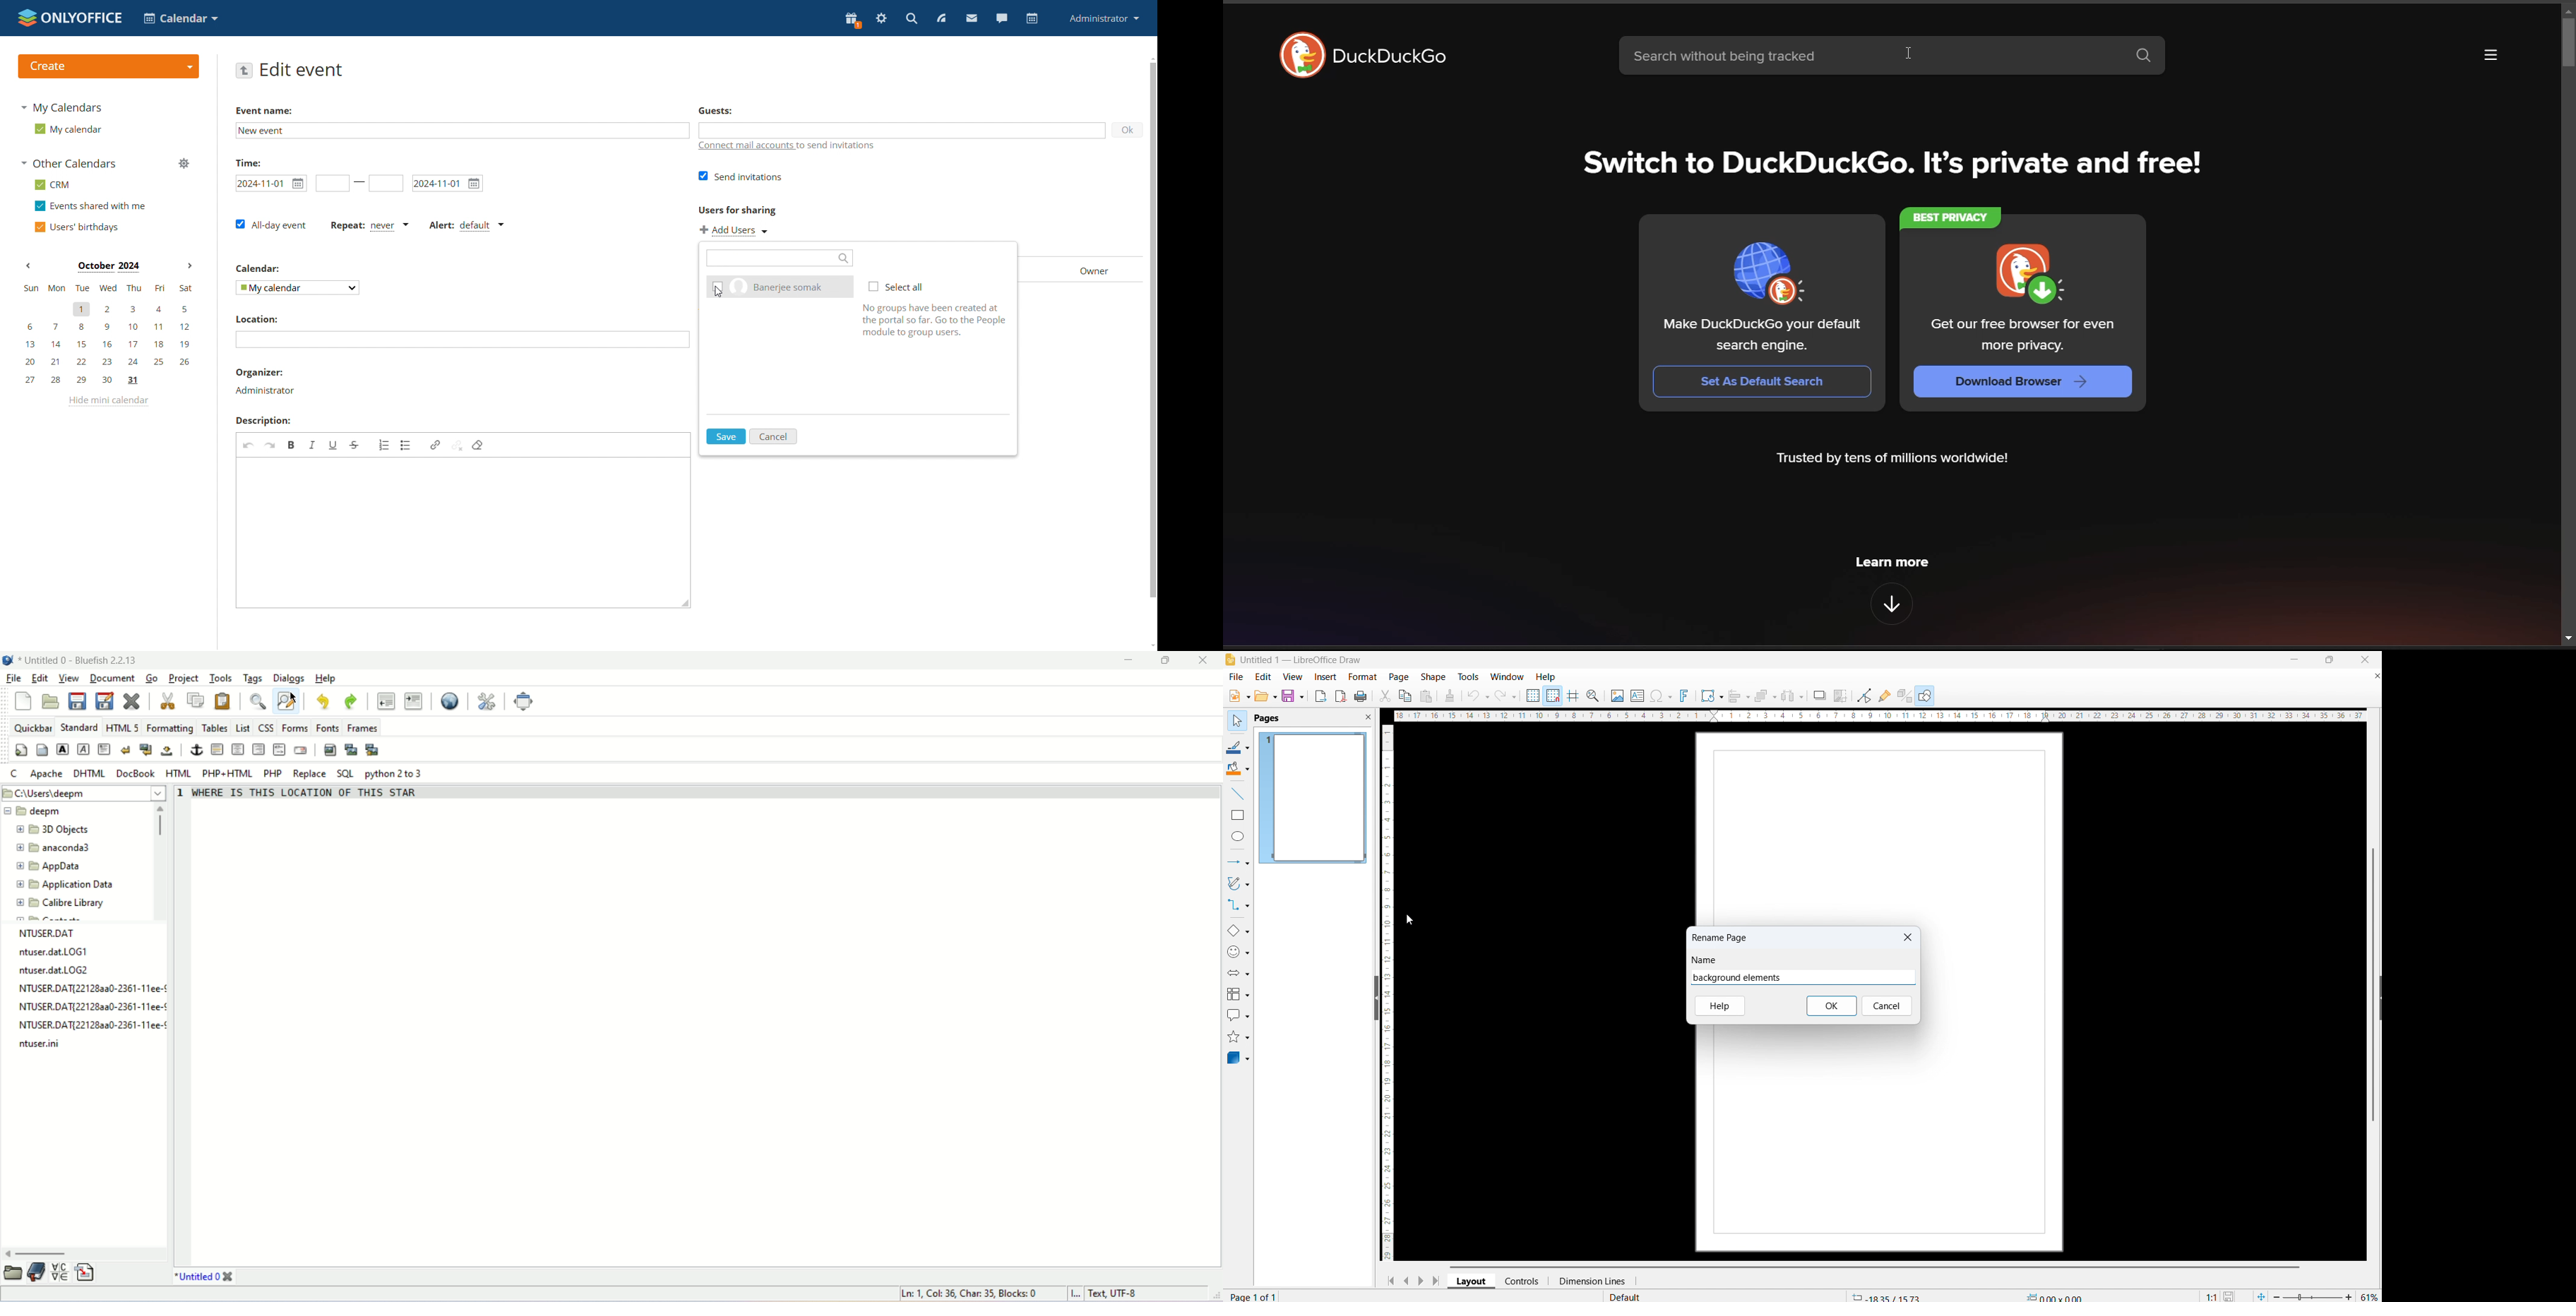 This screenshot has height=1316, width=2576. What do you see at coordinates (45, 774) in the screenshot?
I see `Apache` at bounding box center [45, 774].